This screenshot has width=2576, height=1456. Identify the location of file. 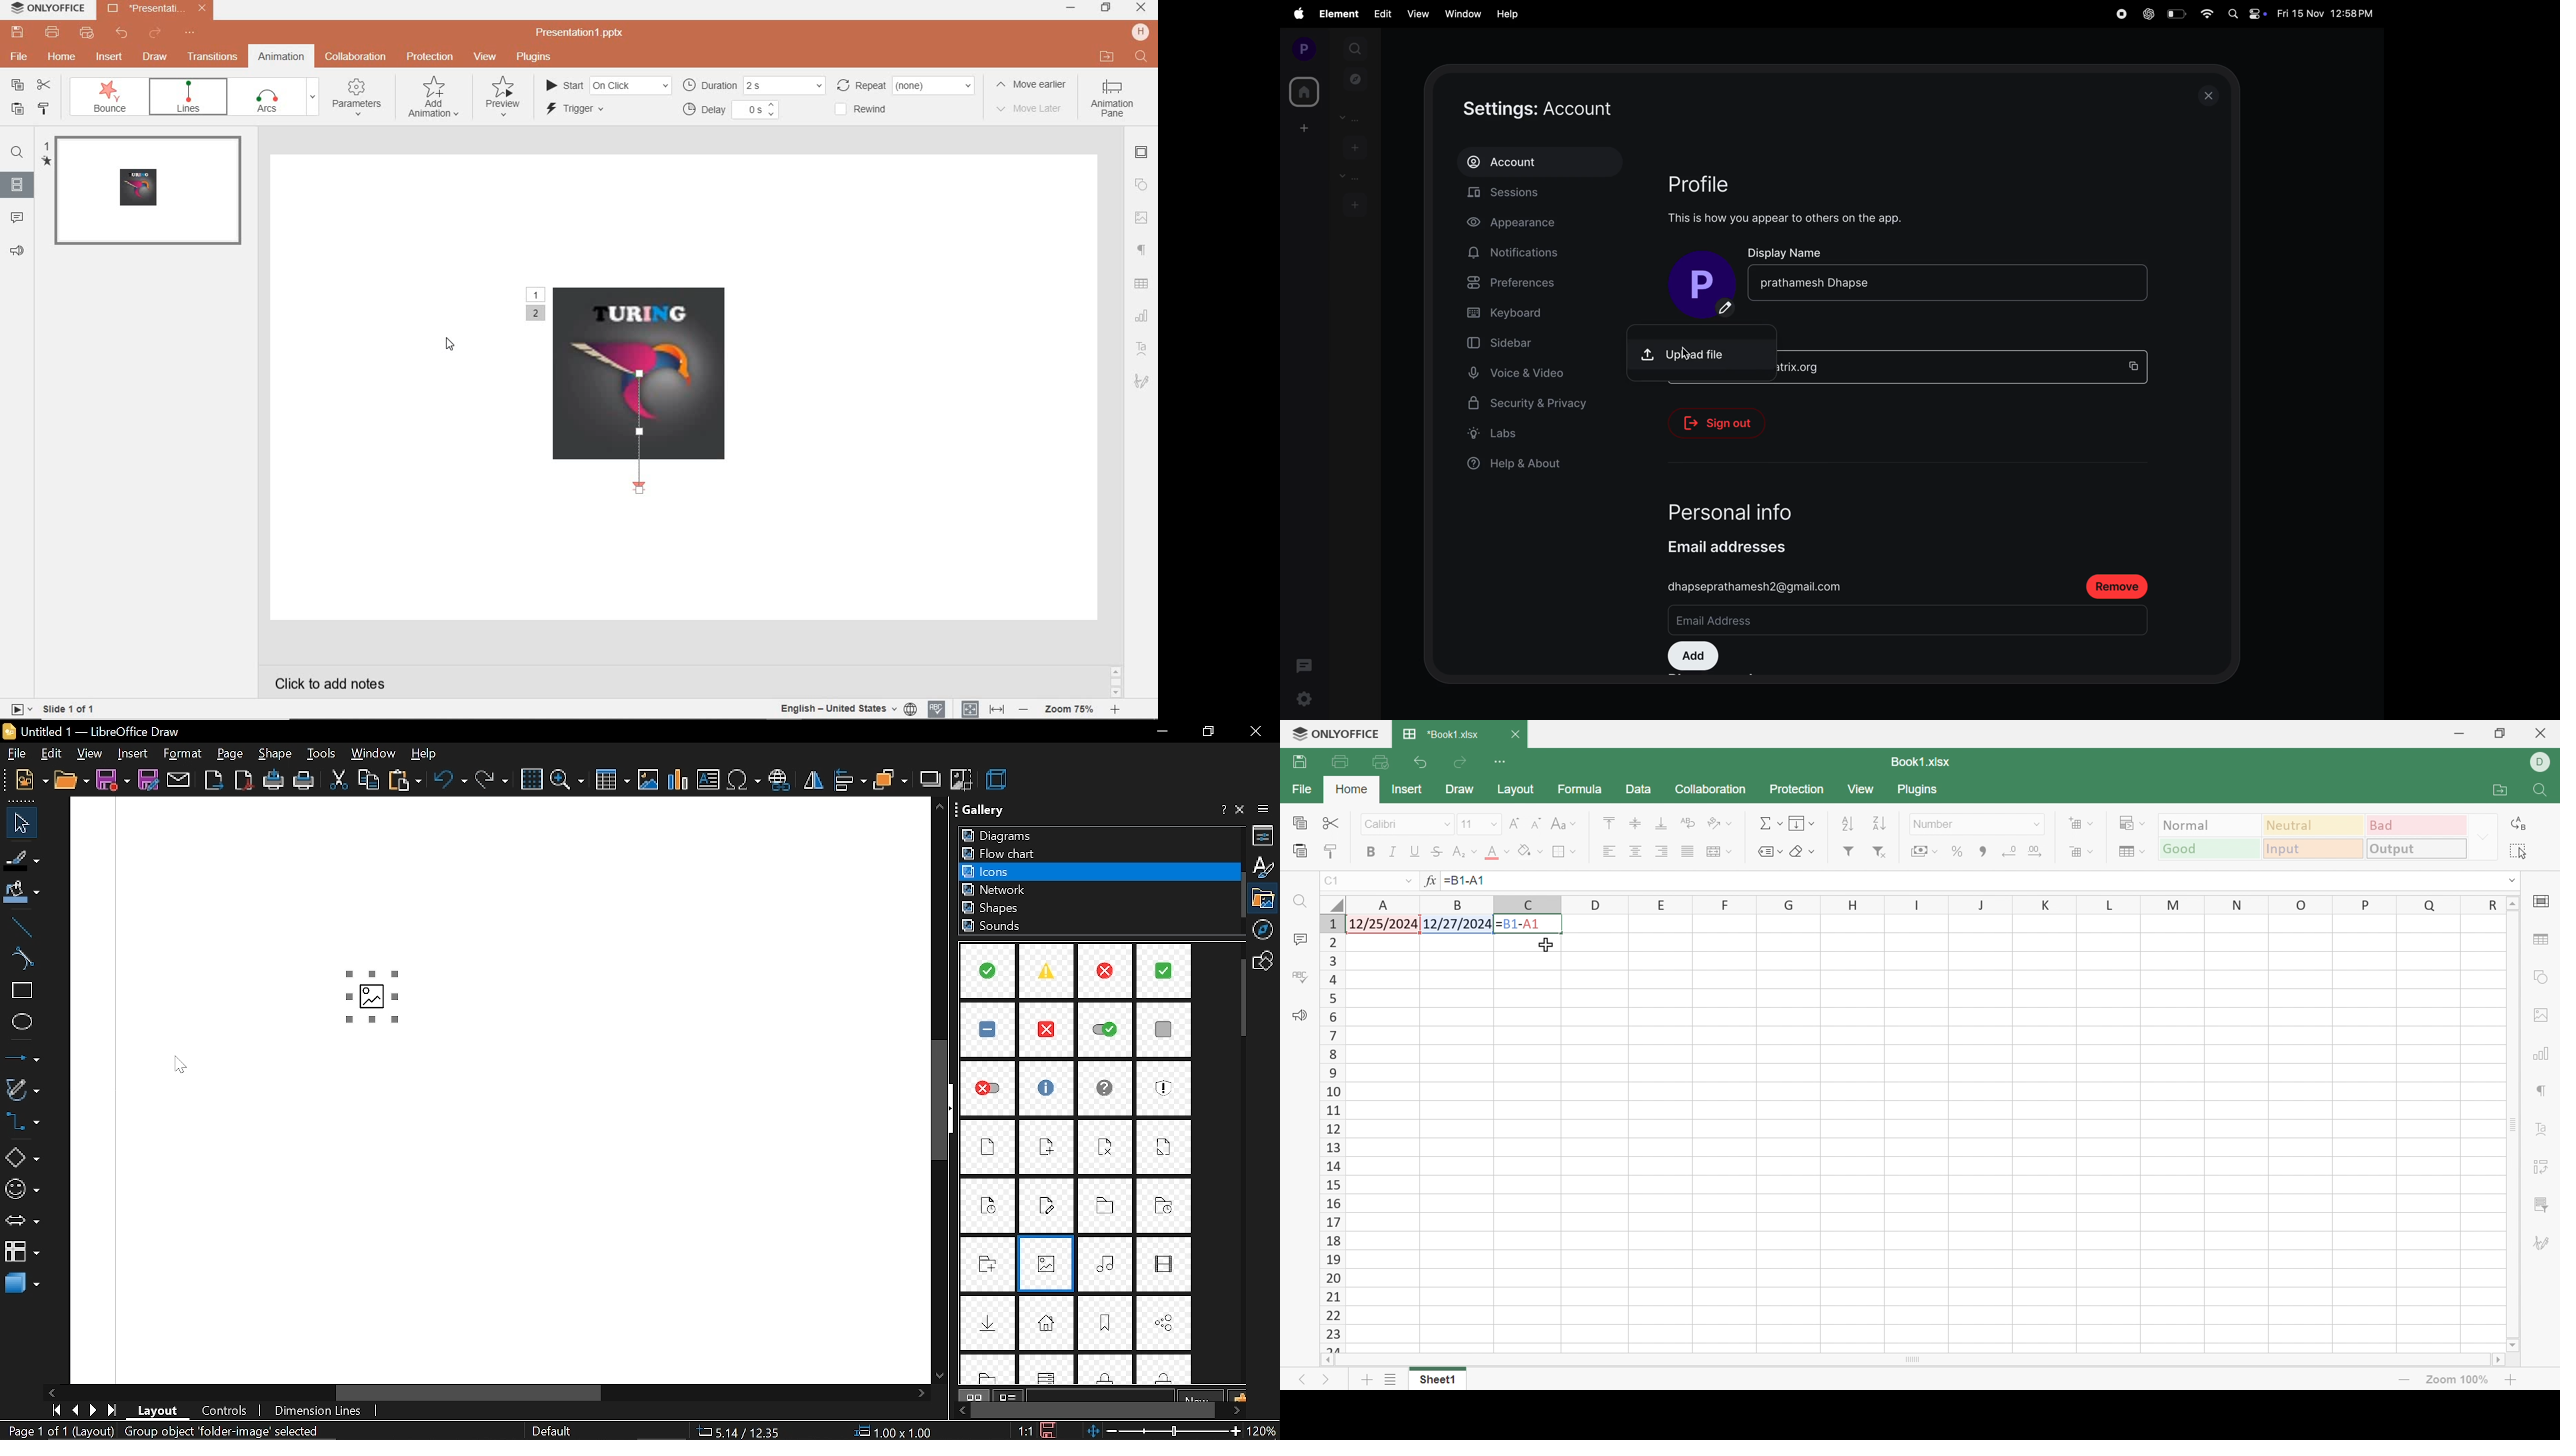
(16, 754).